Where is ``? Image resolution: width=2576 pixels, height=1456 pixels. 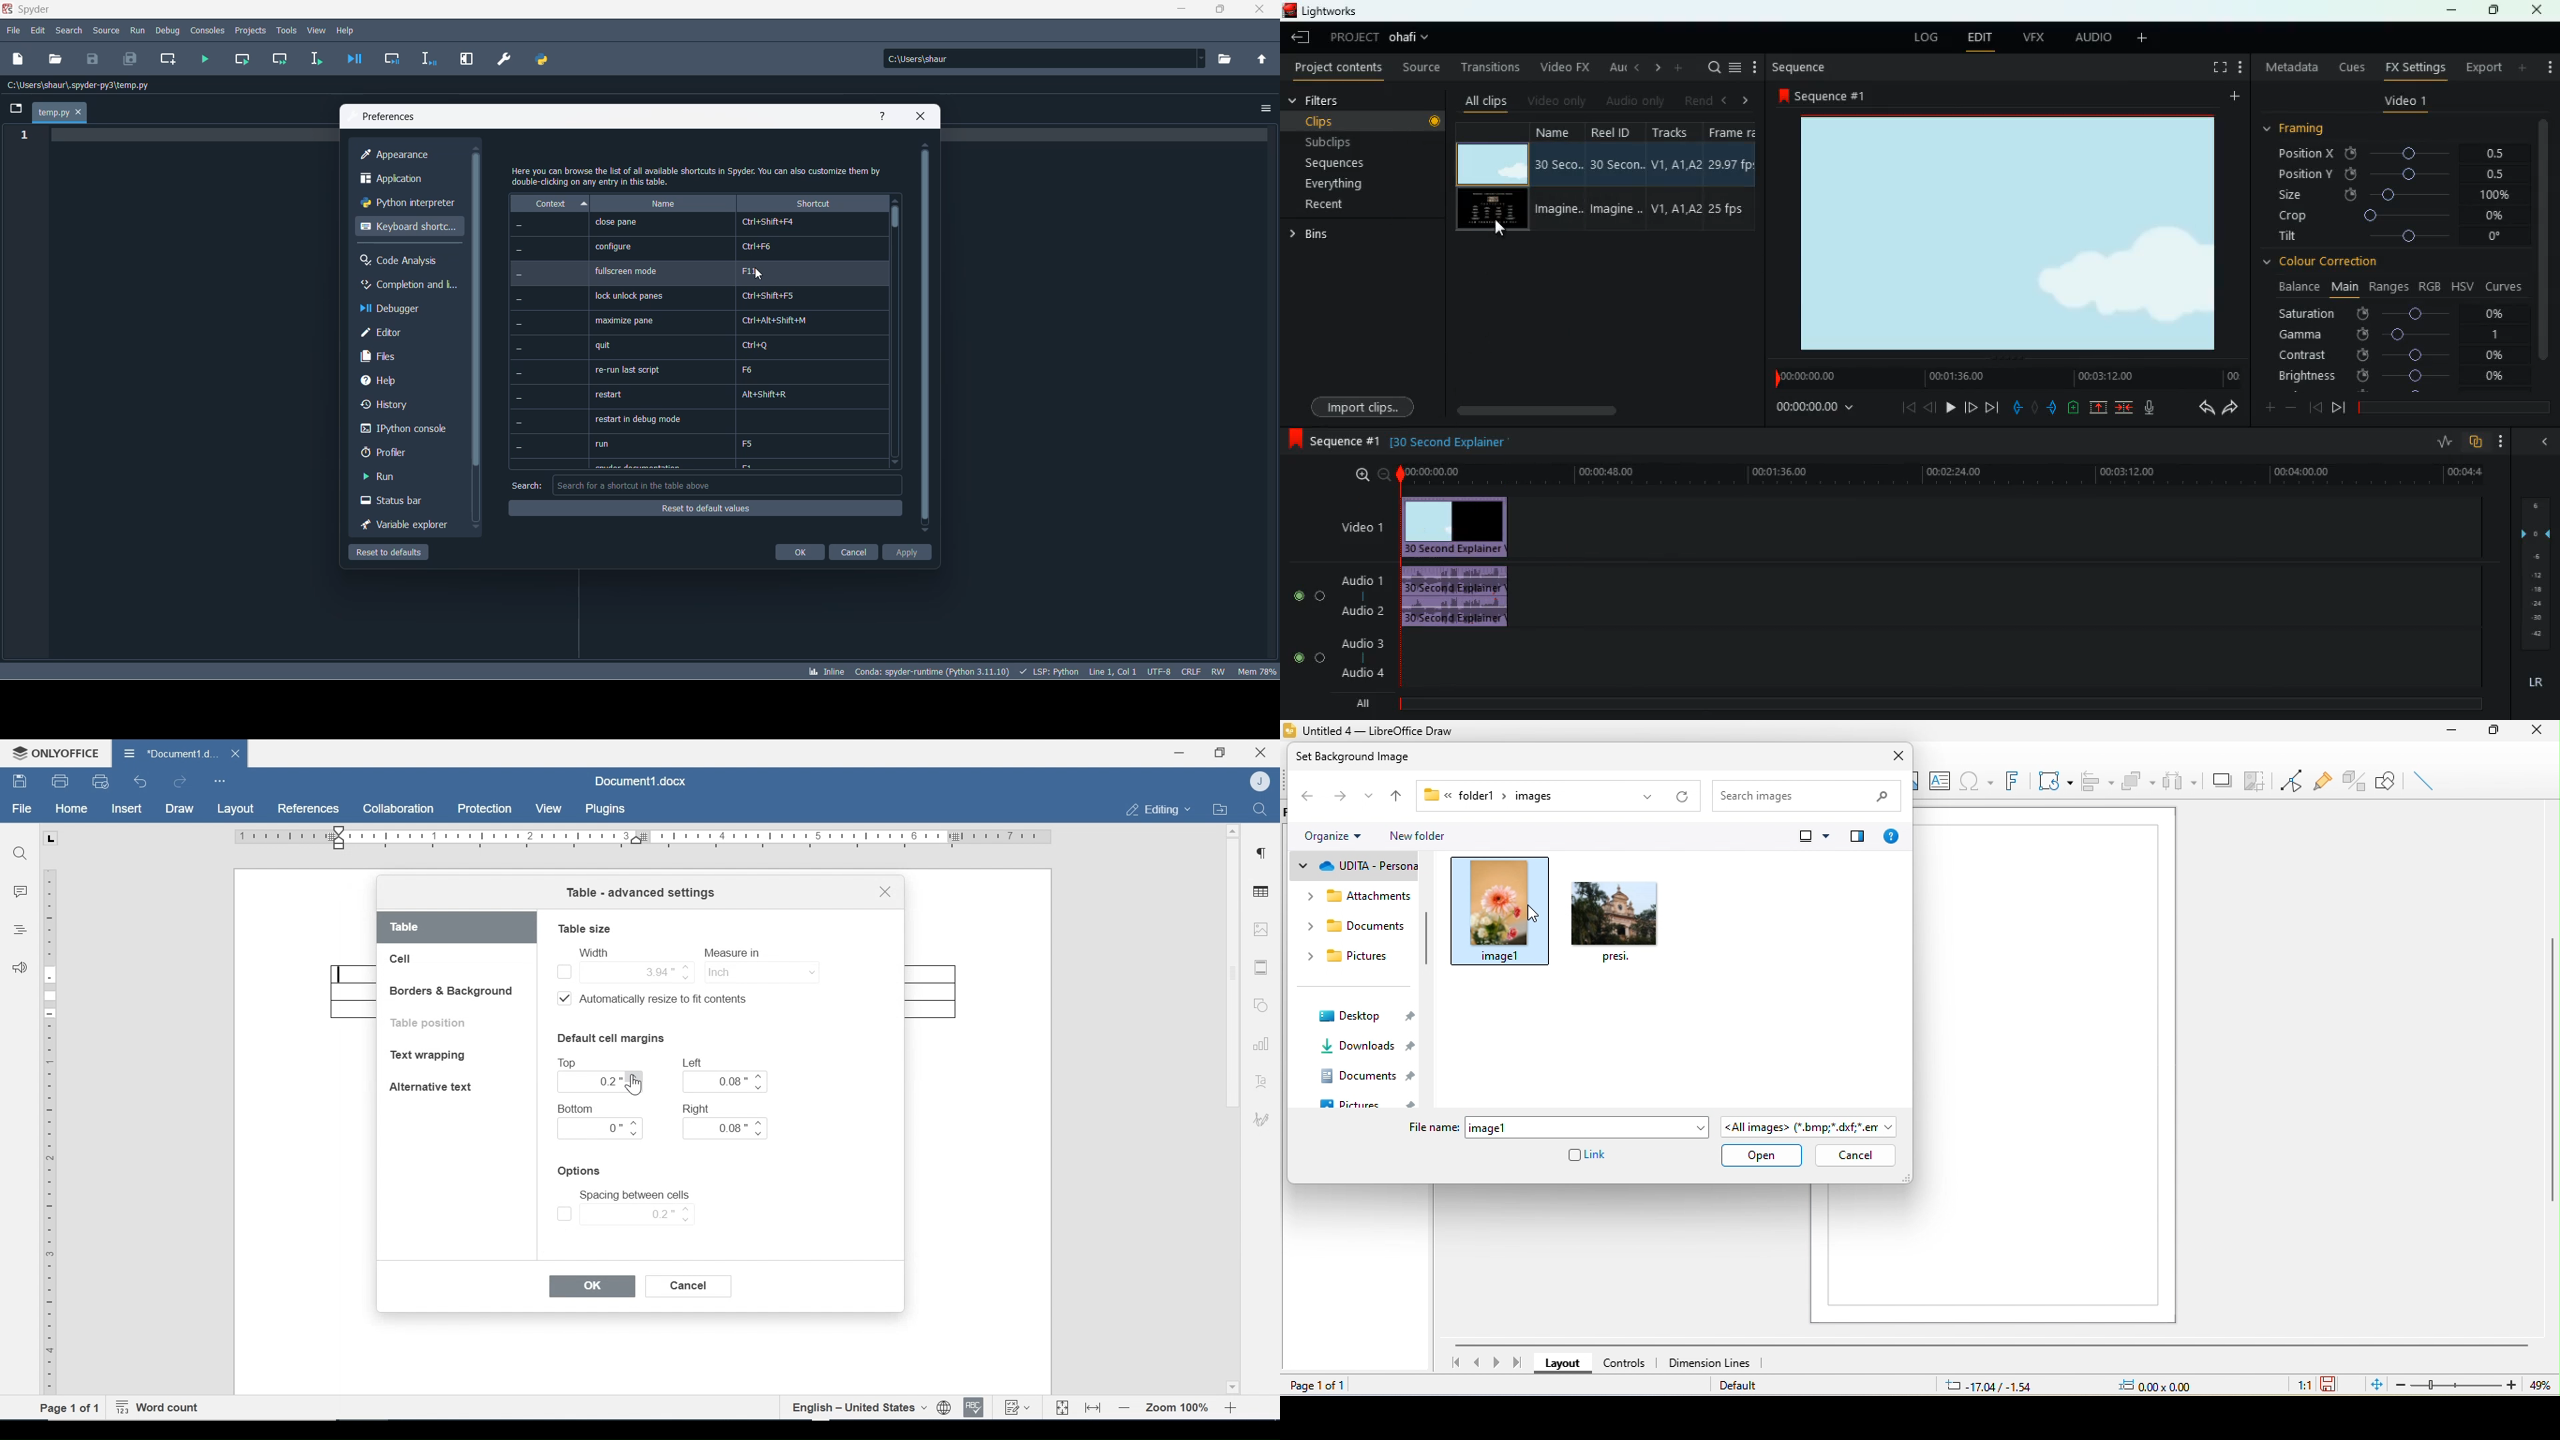
 is located at coordinates (519, 250).